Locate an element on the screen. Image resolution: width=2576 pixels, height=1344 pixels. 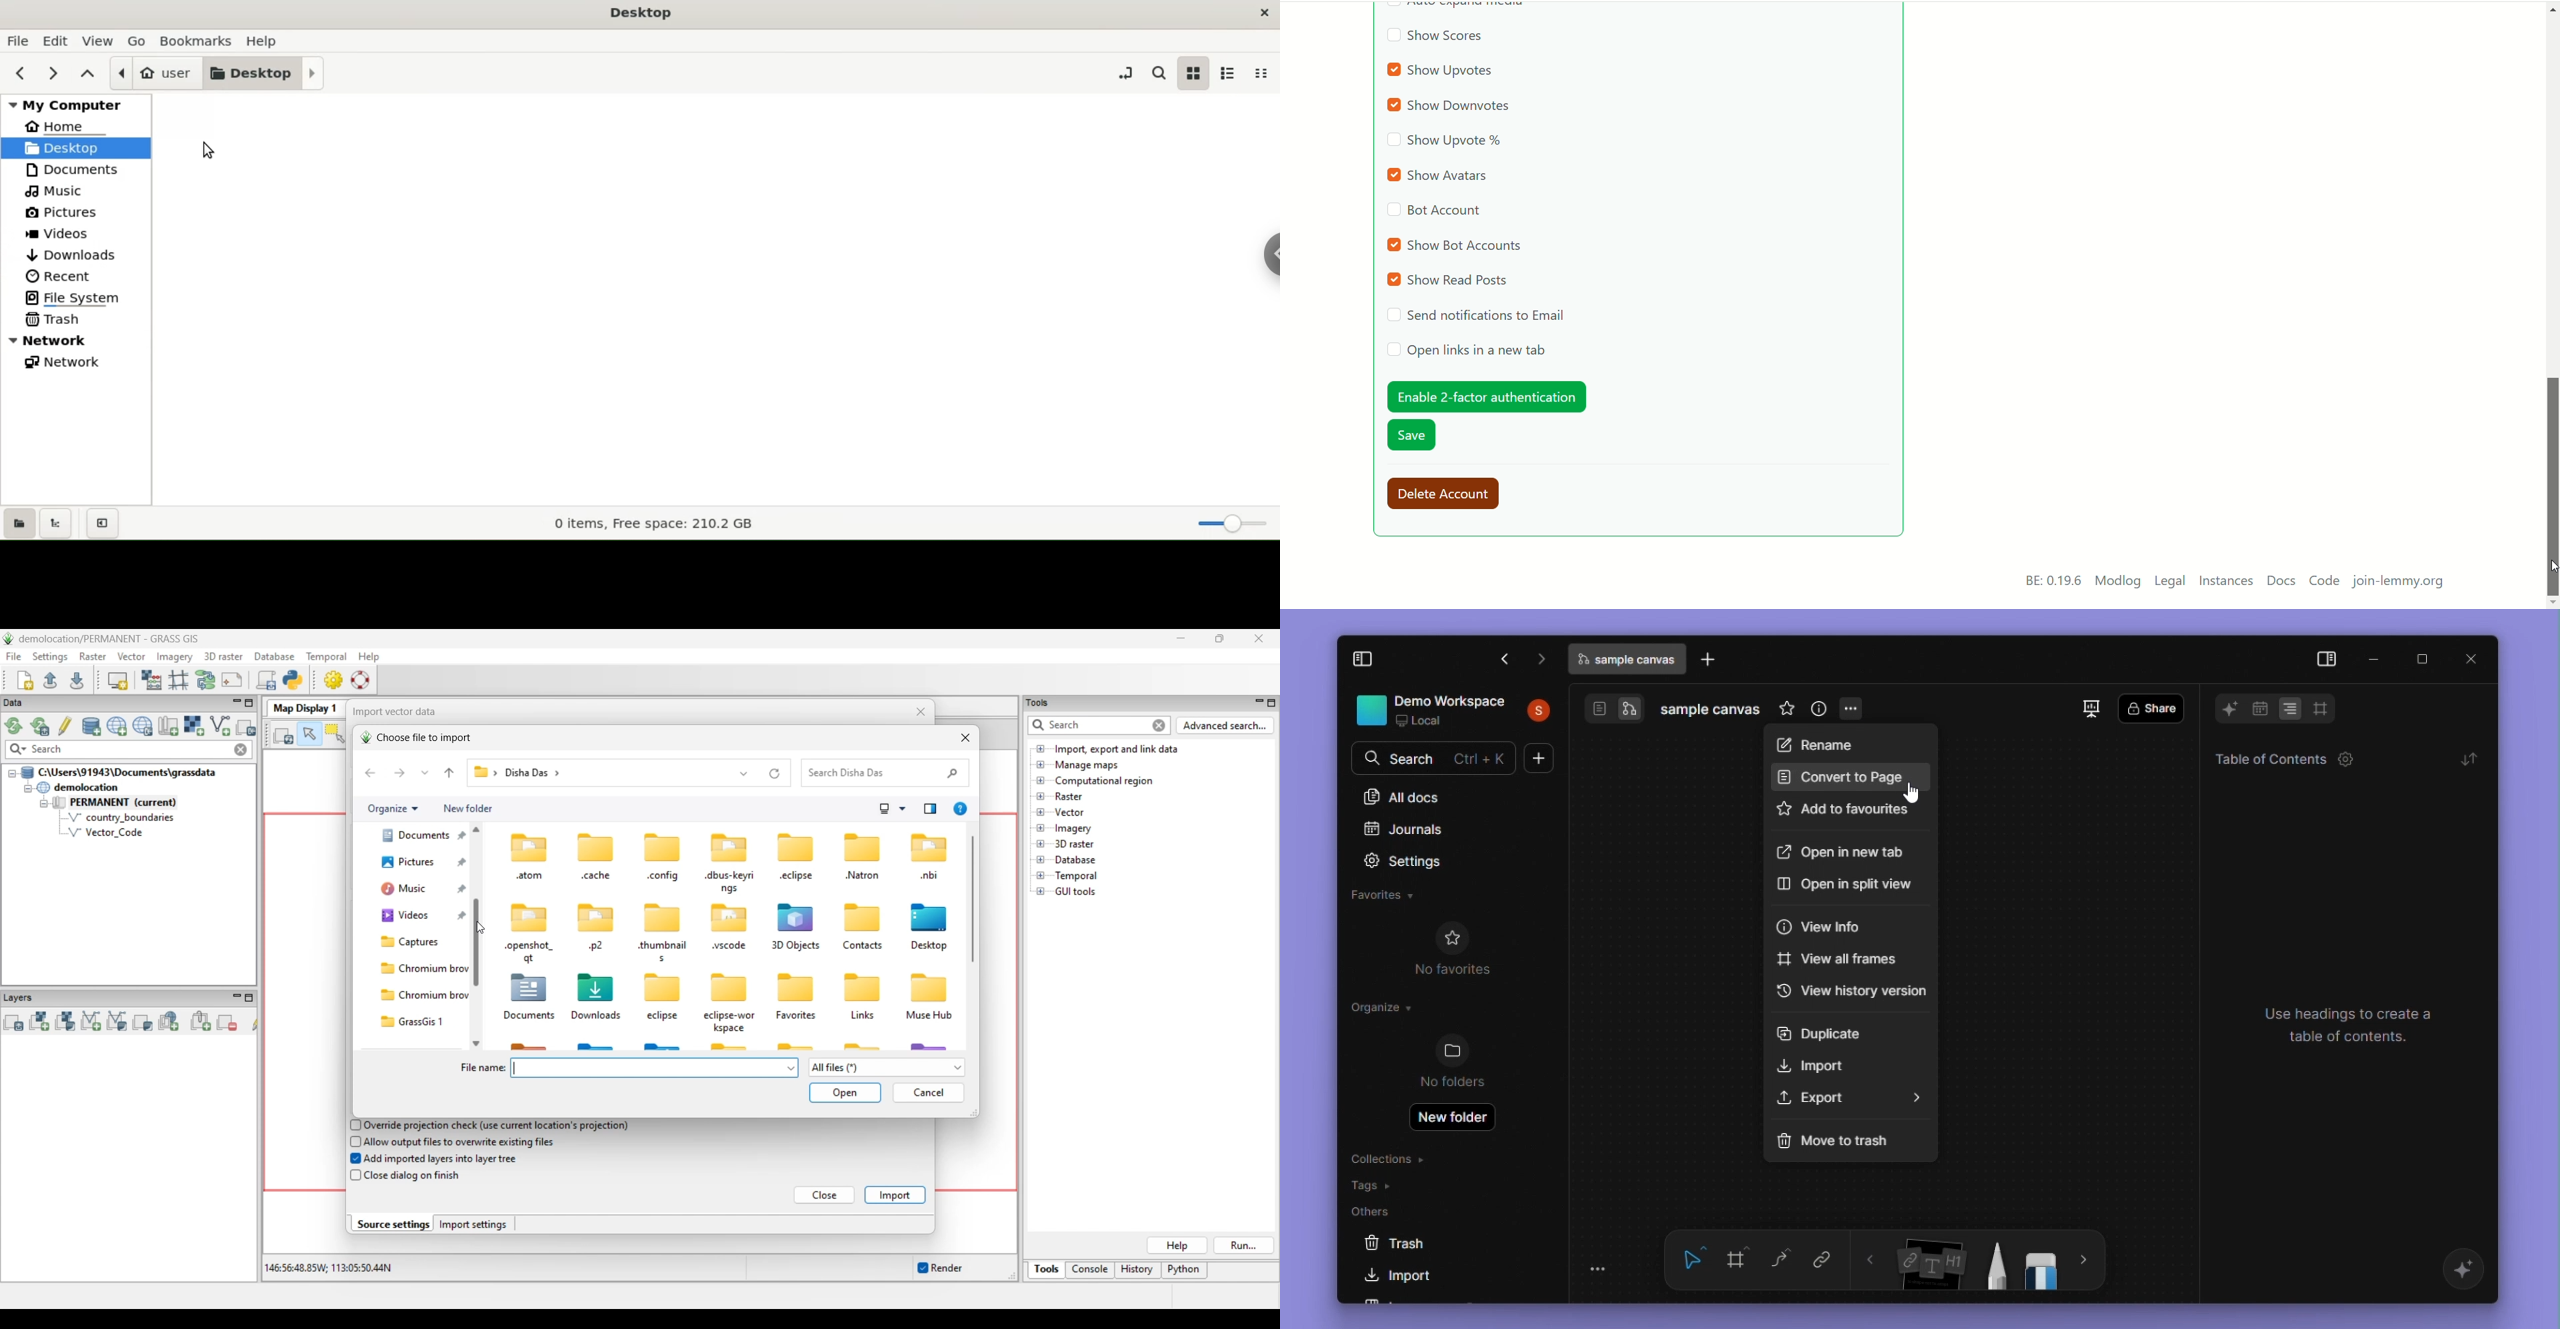
more options is located at coordinates (1853, 710).